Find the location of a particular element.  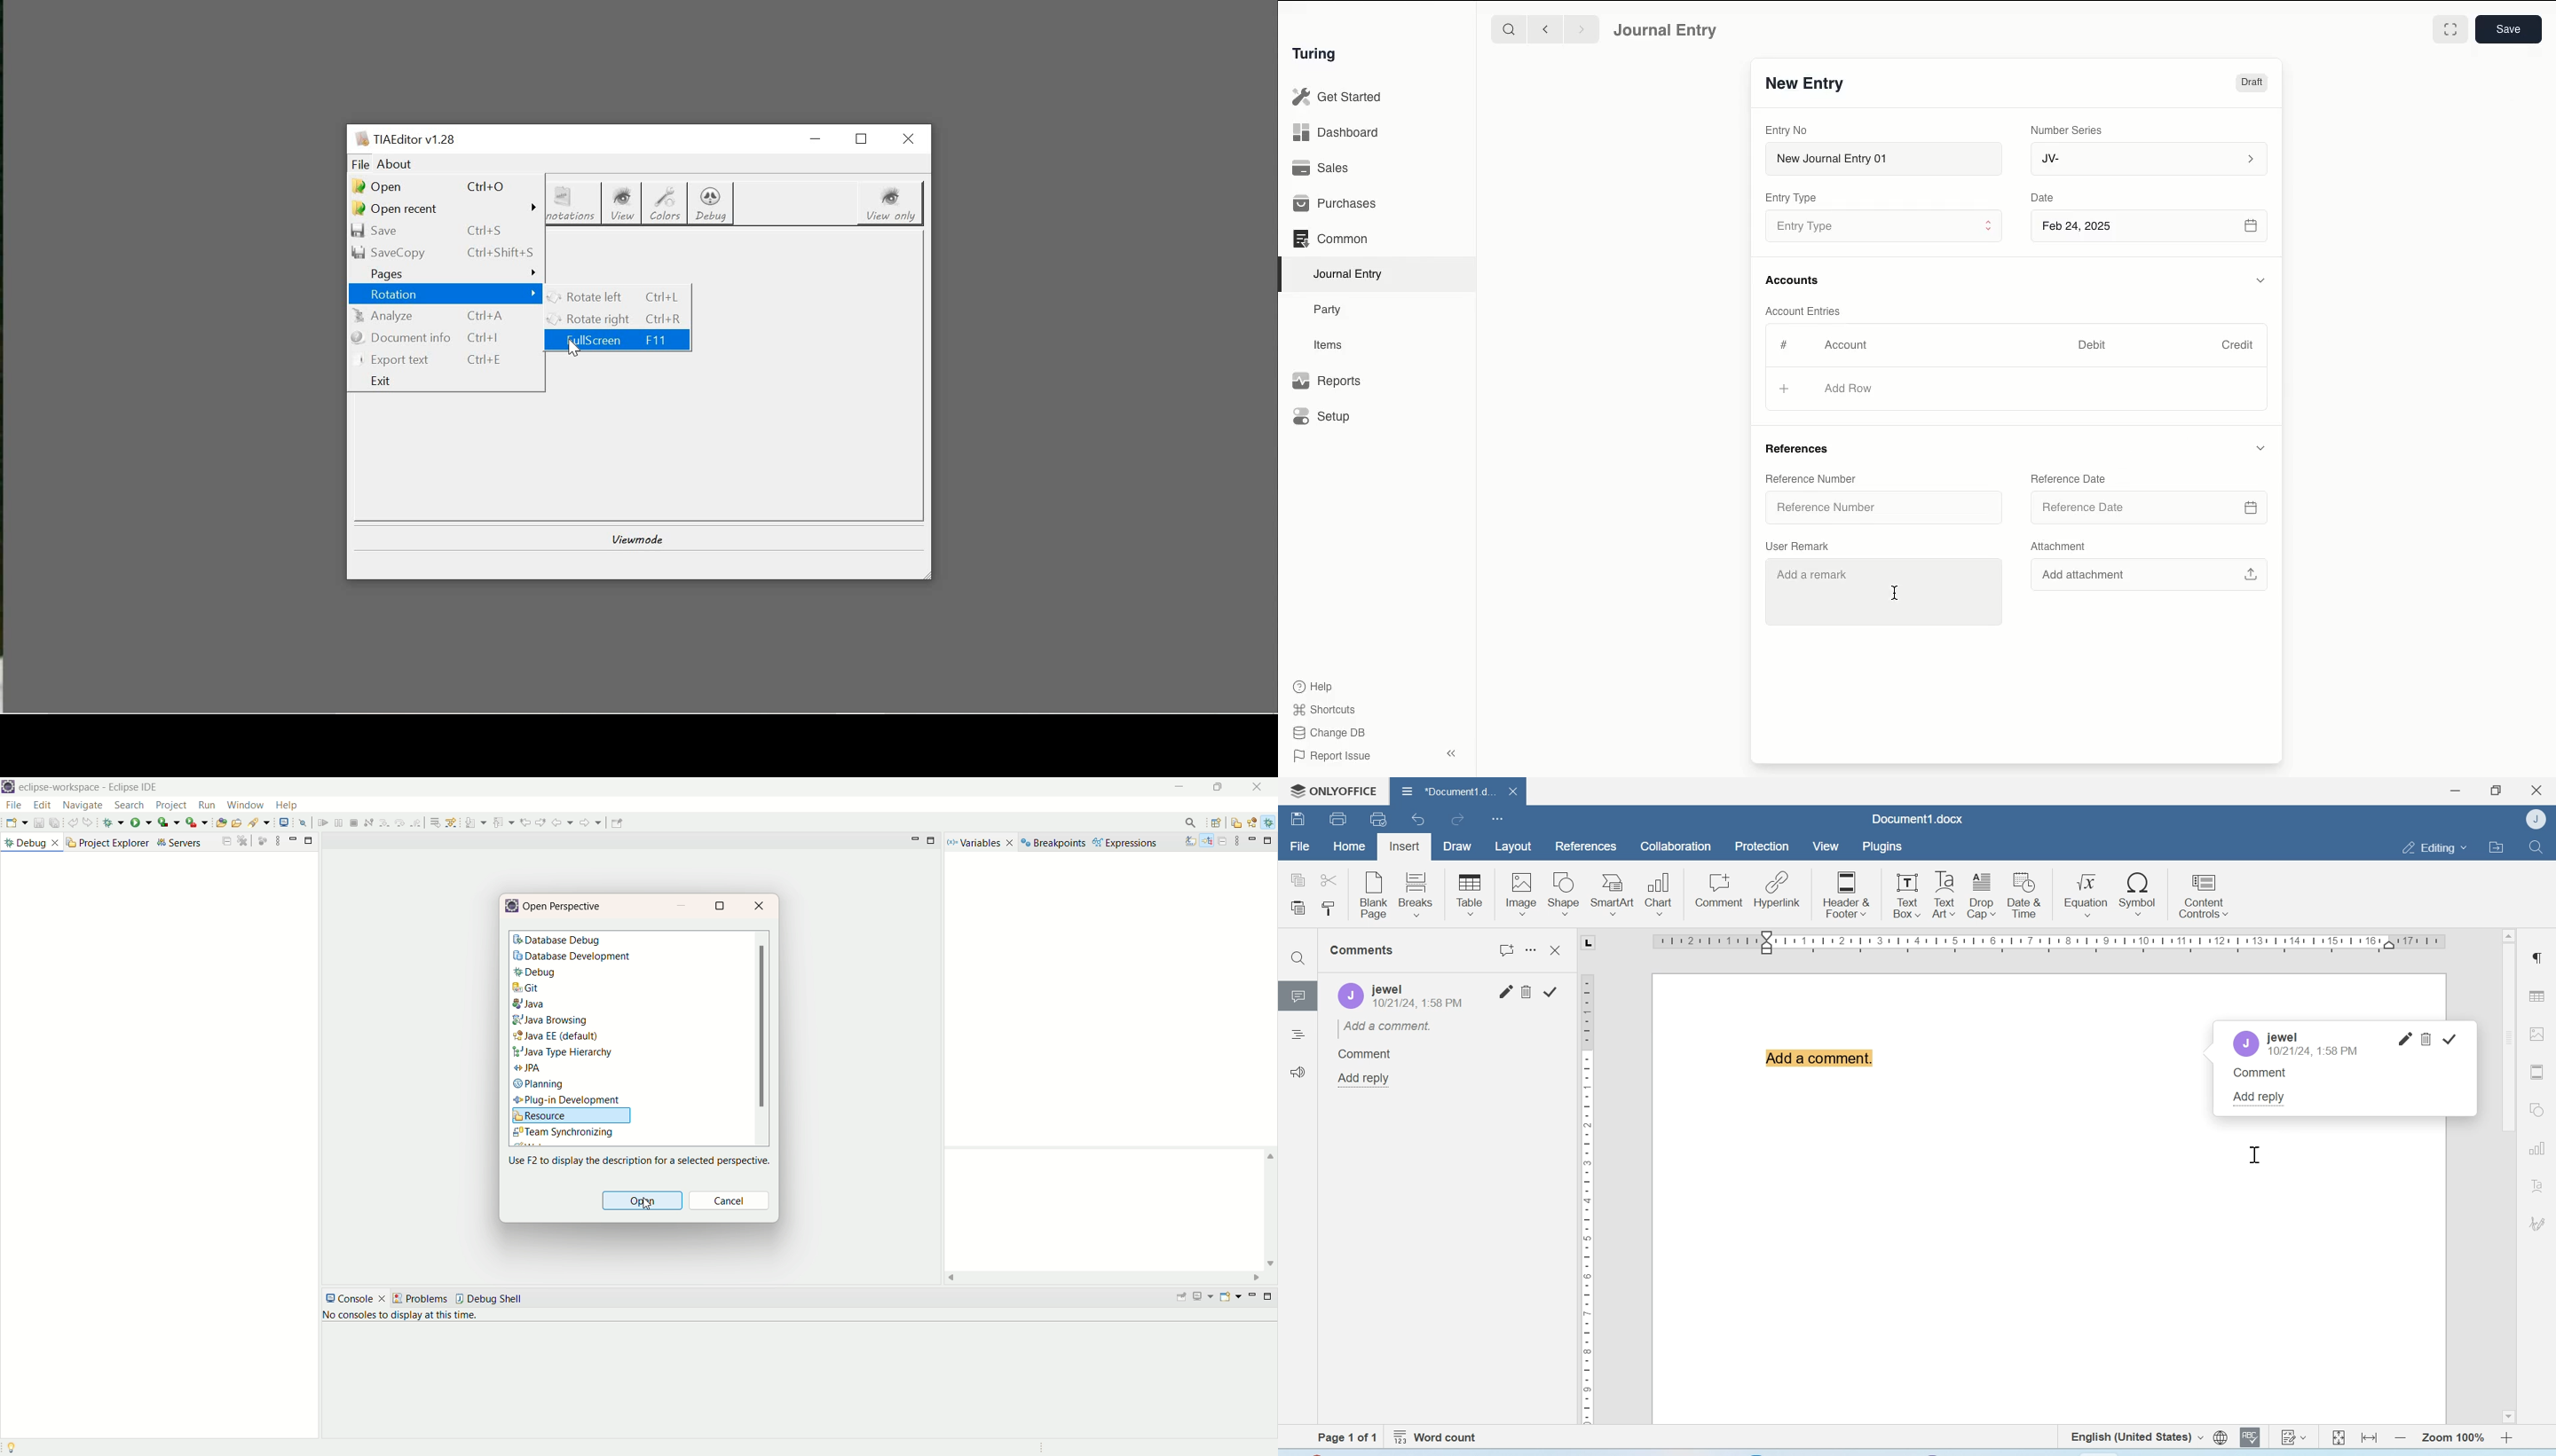

Dashboard is located at coordinates (1336, 133).